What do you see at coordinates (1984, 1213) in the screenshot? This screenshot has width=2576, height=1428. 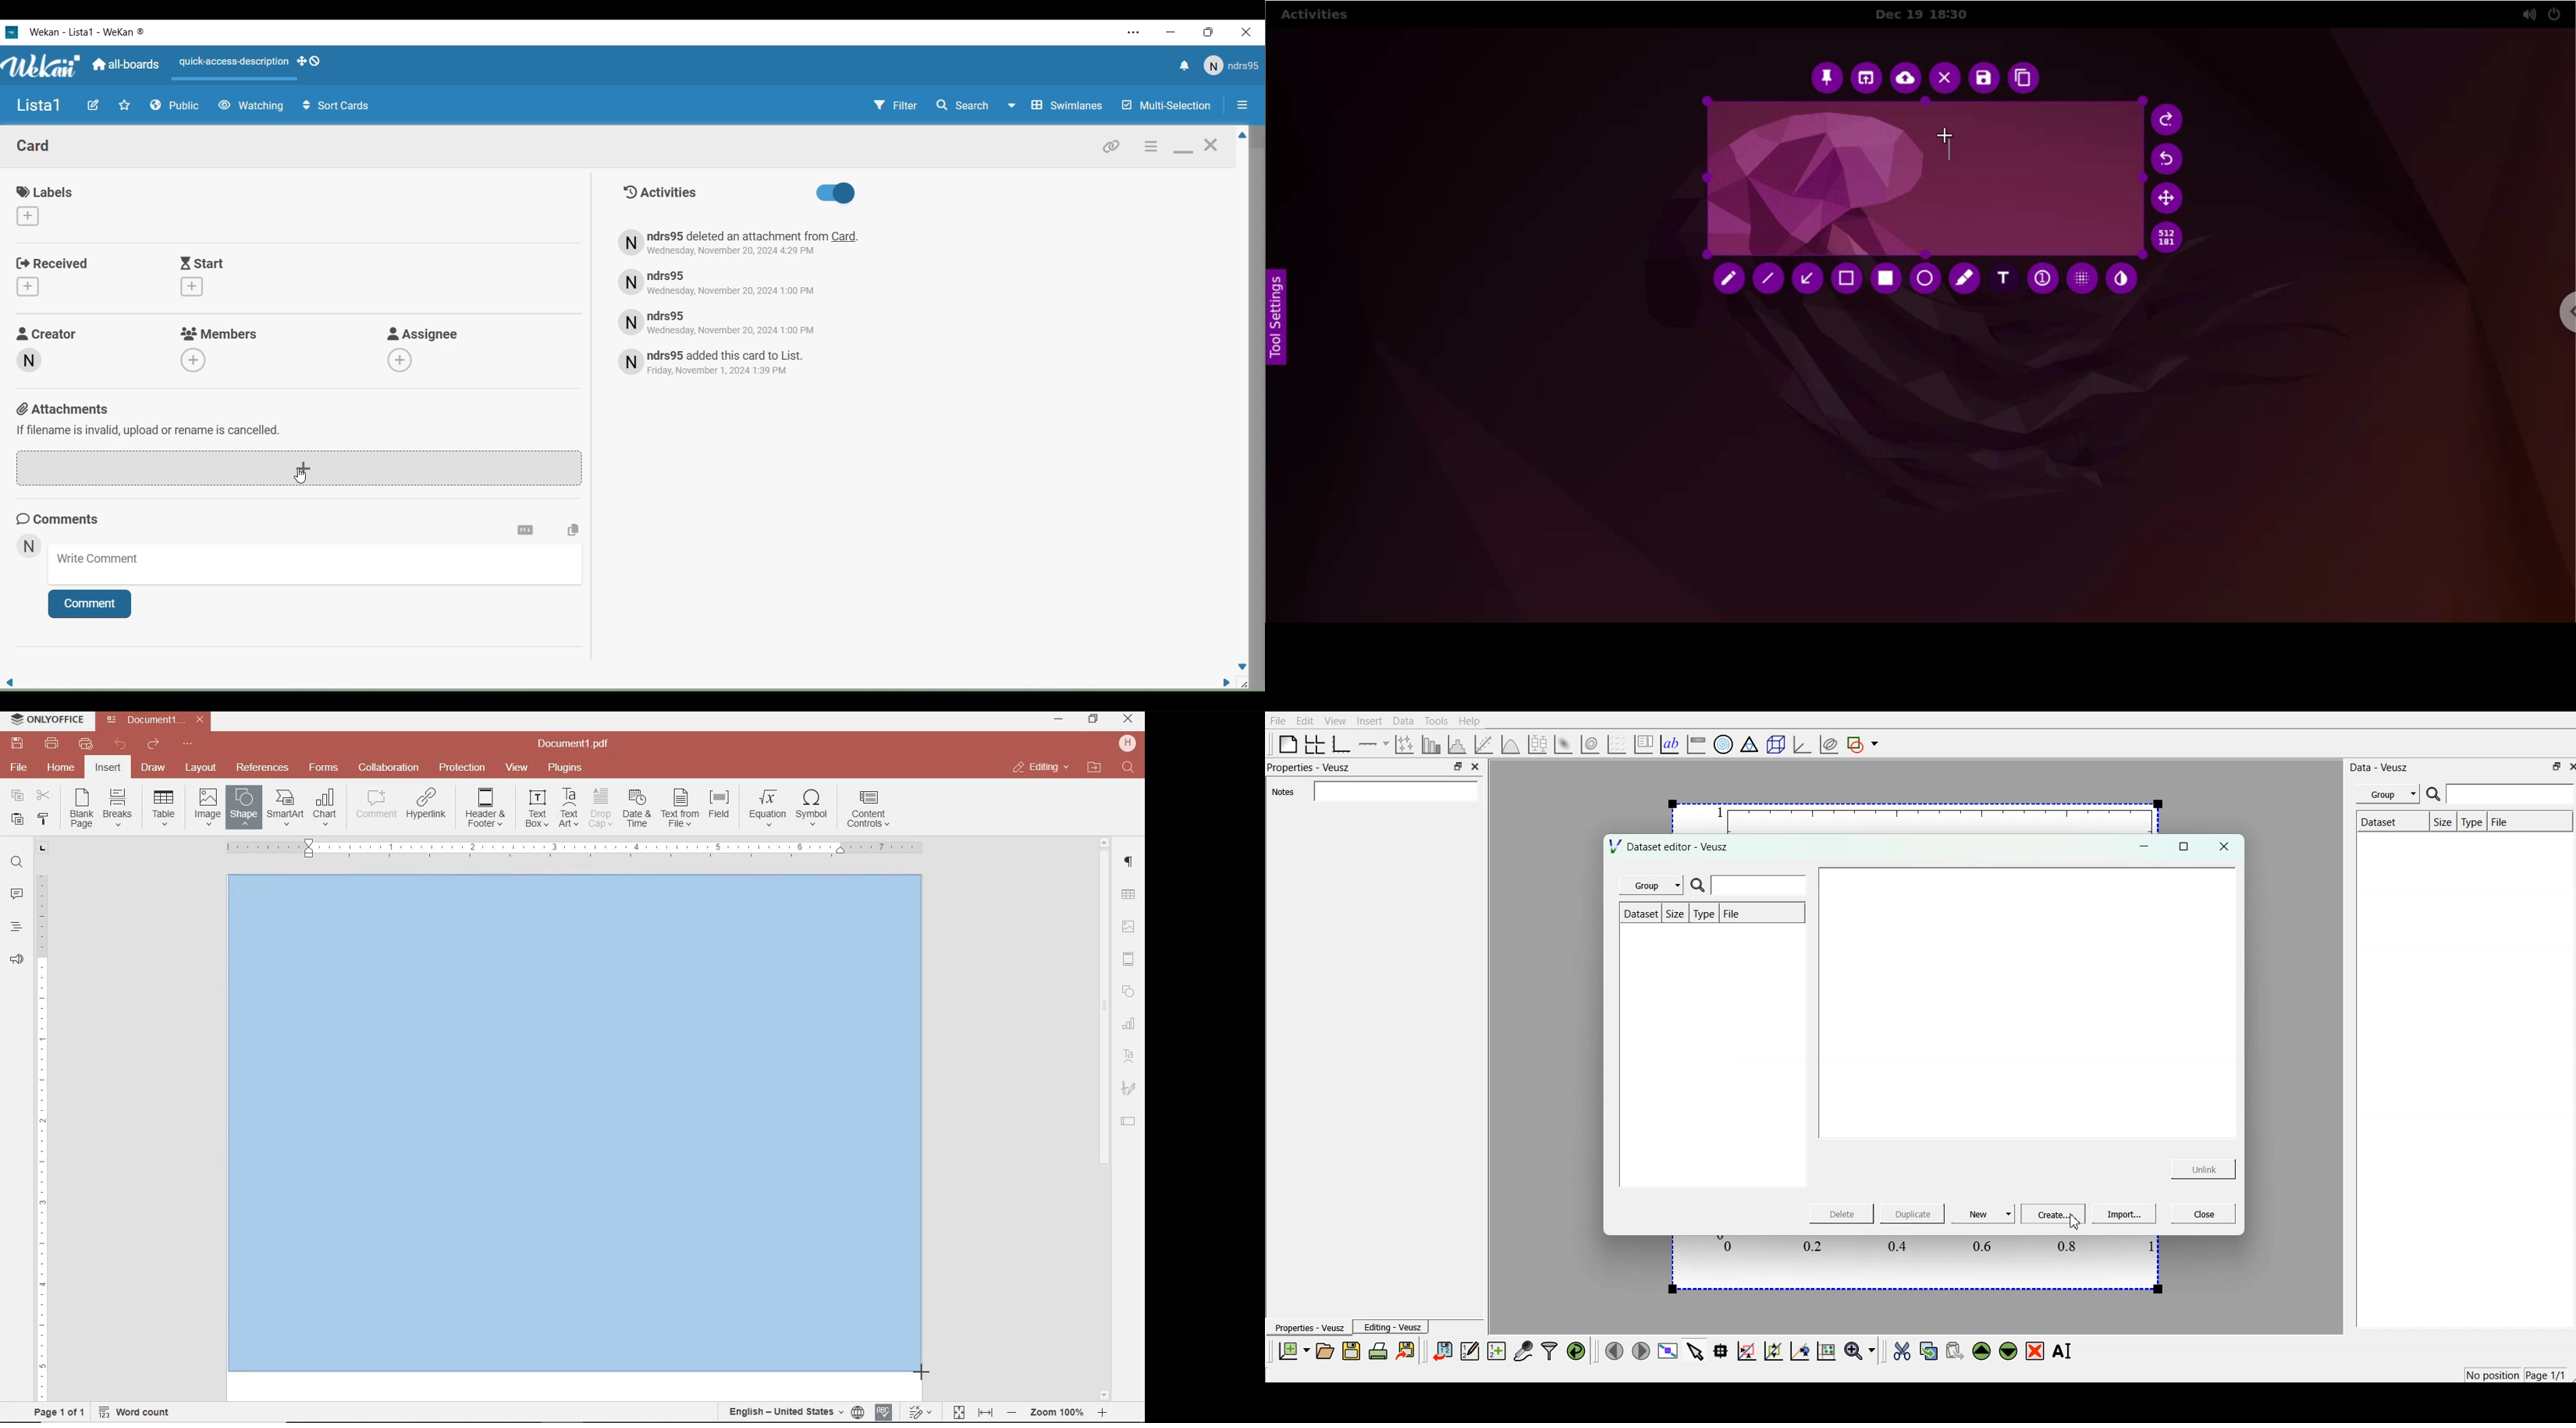 I see `New` at bounding box center [1984, 1213].